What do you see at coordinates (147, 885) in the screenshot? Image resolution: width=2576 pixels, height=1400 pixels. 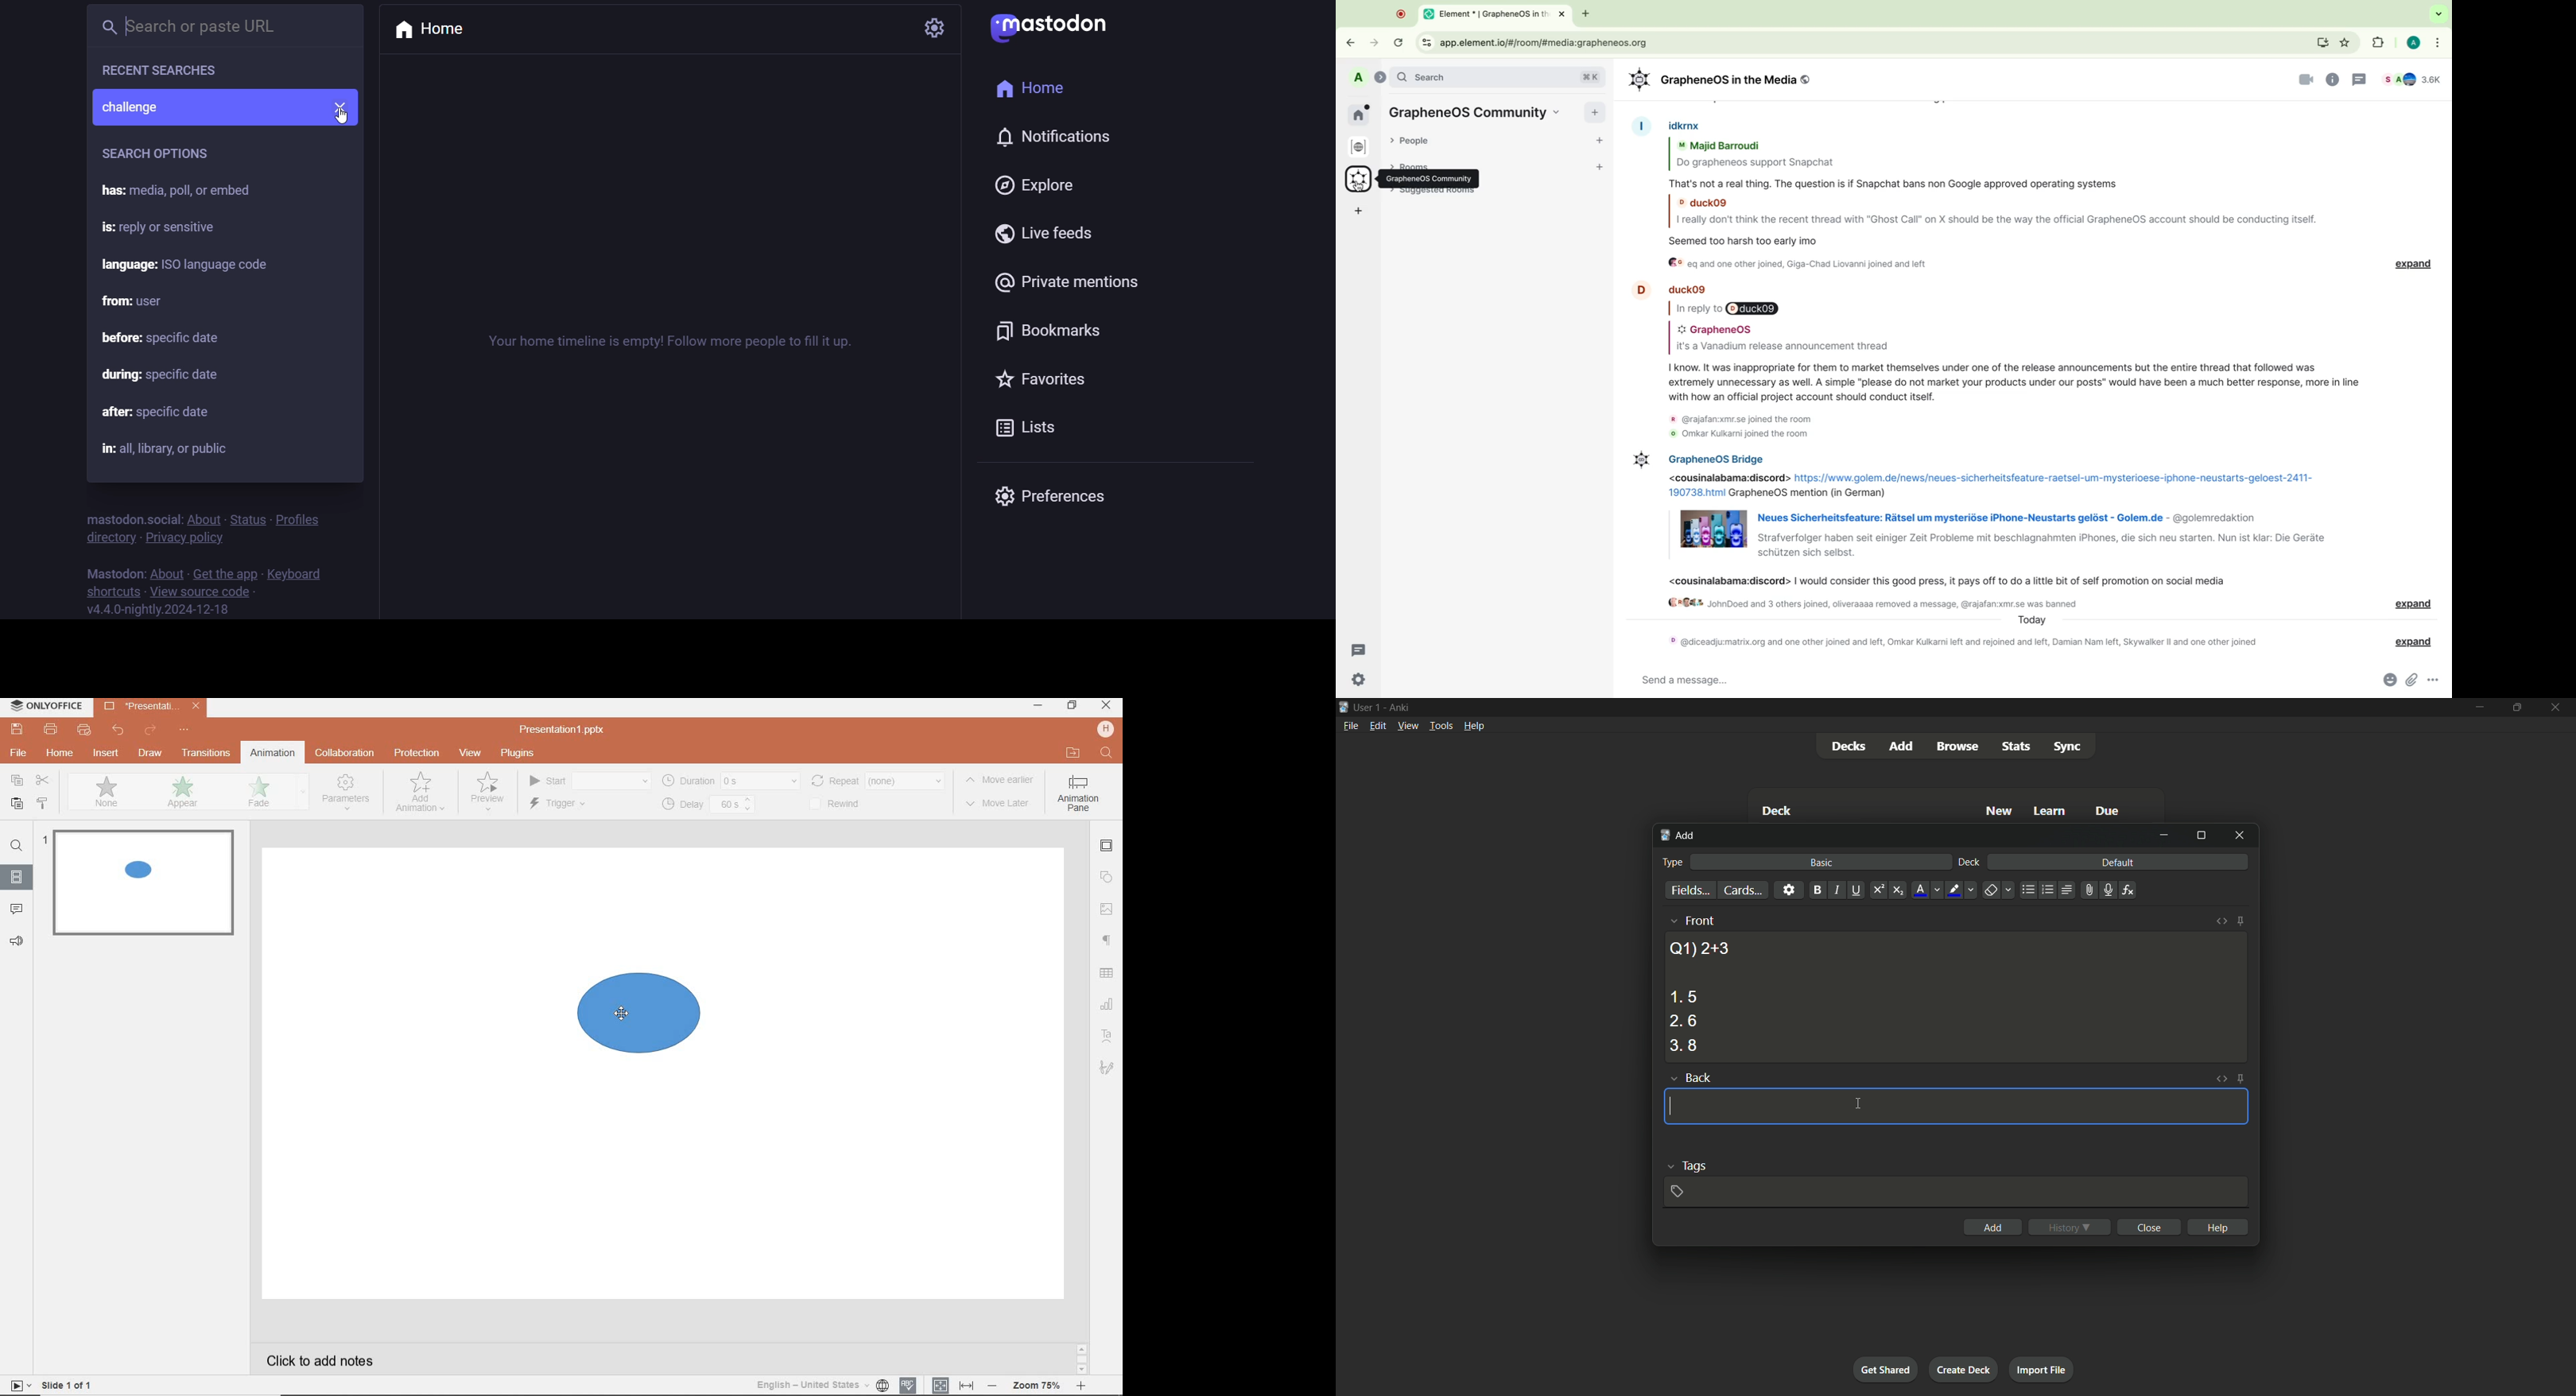 I see `slide1` at bounding box center [147, 885].